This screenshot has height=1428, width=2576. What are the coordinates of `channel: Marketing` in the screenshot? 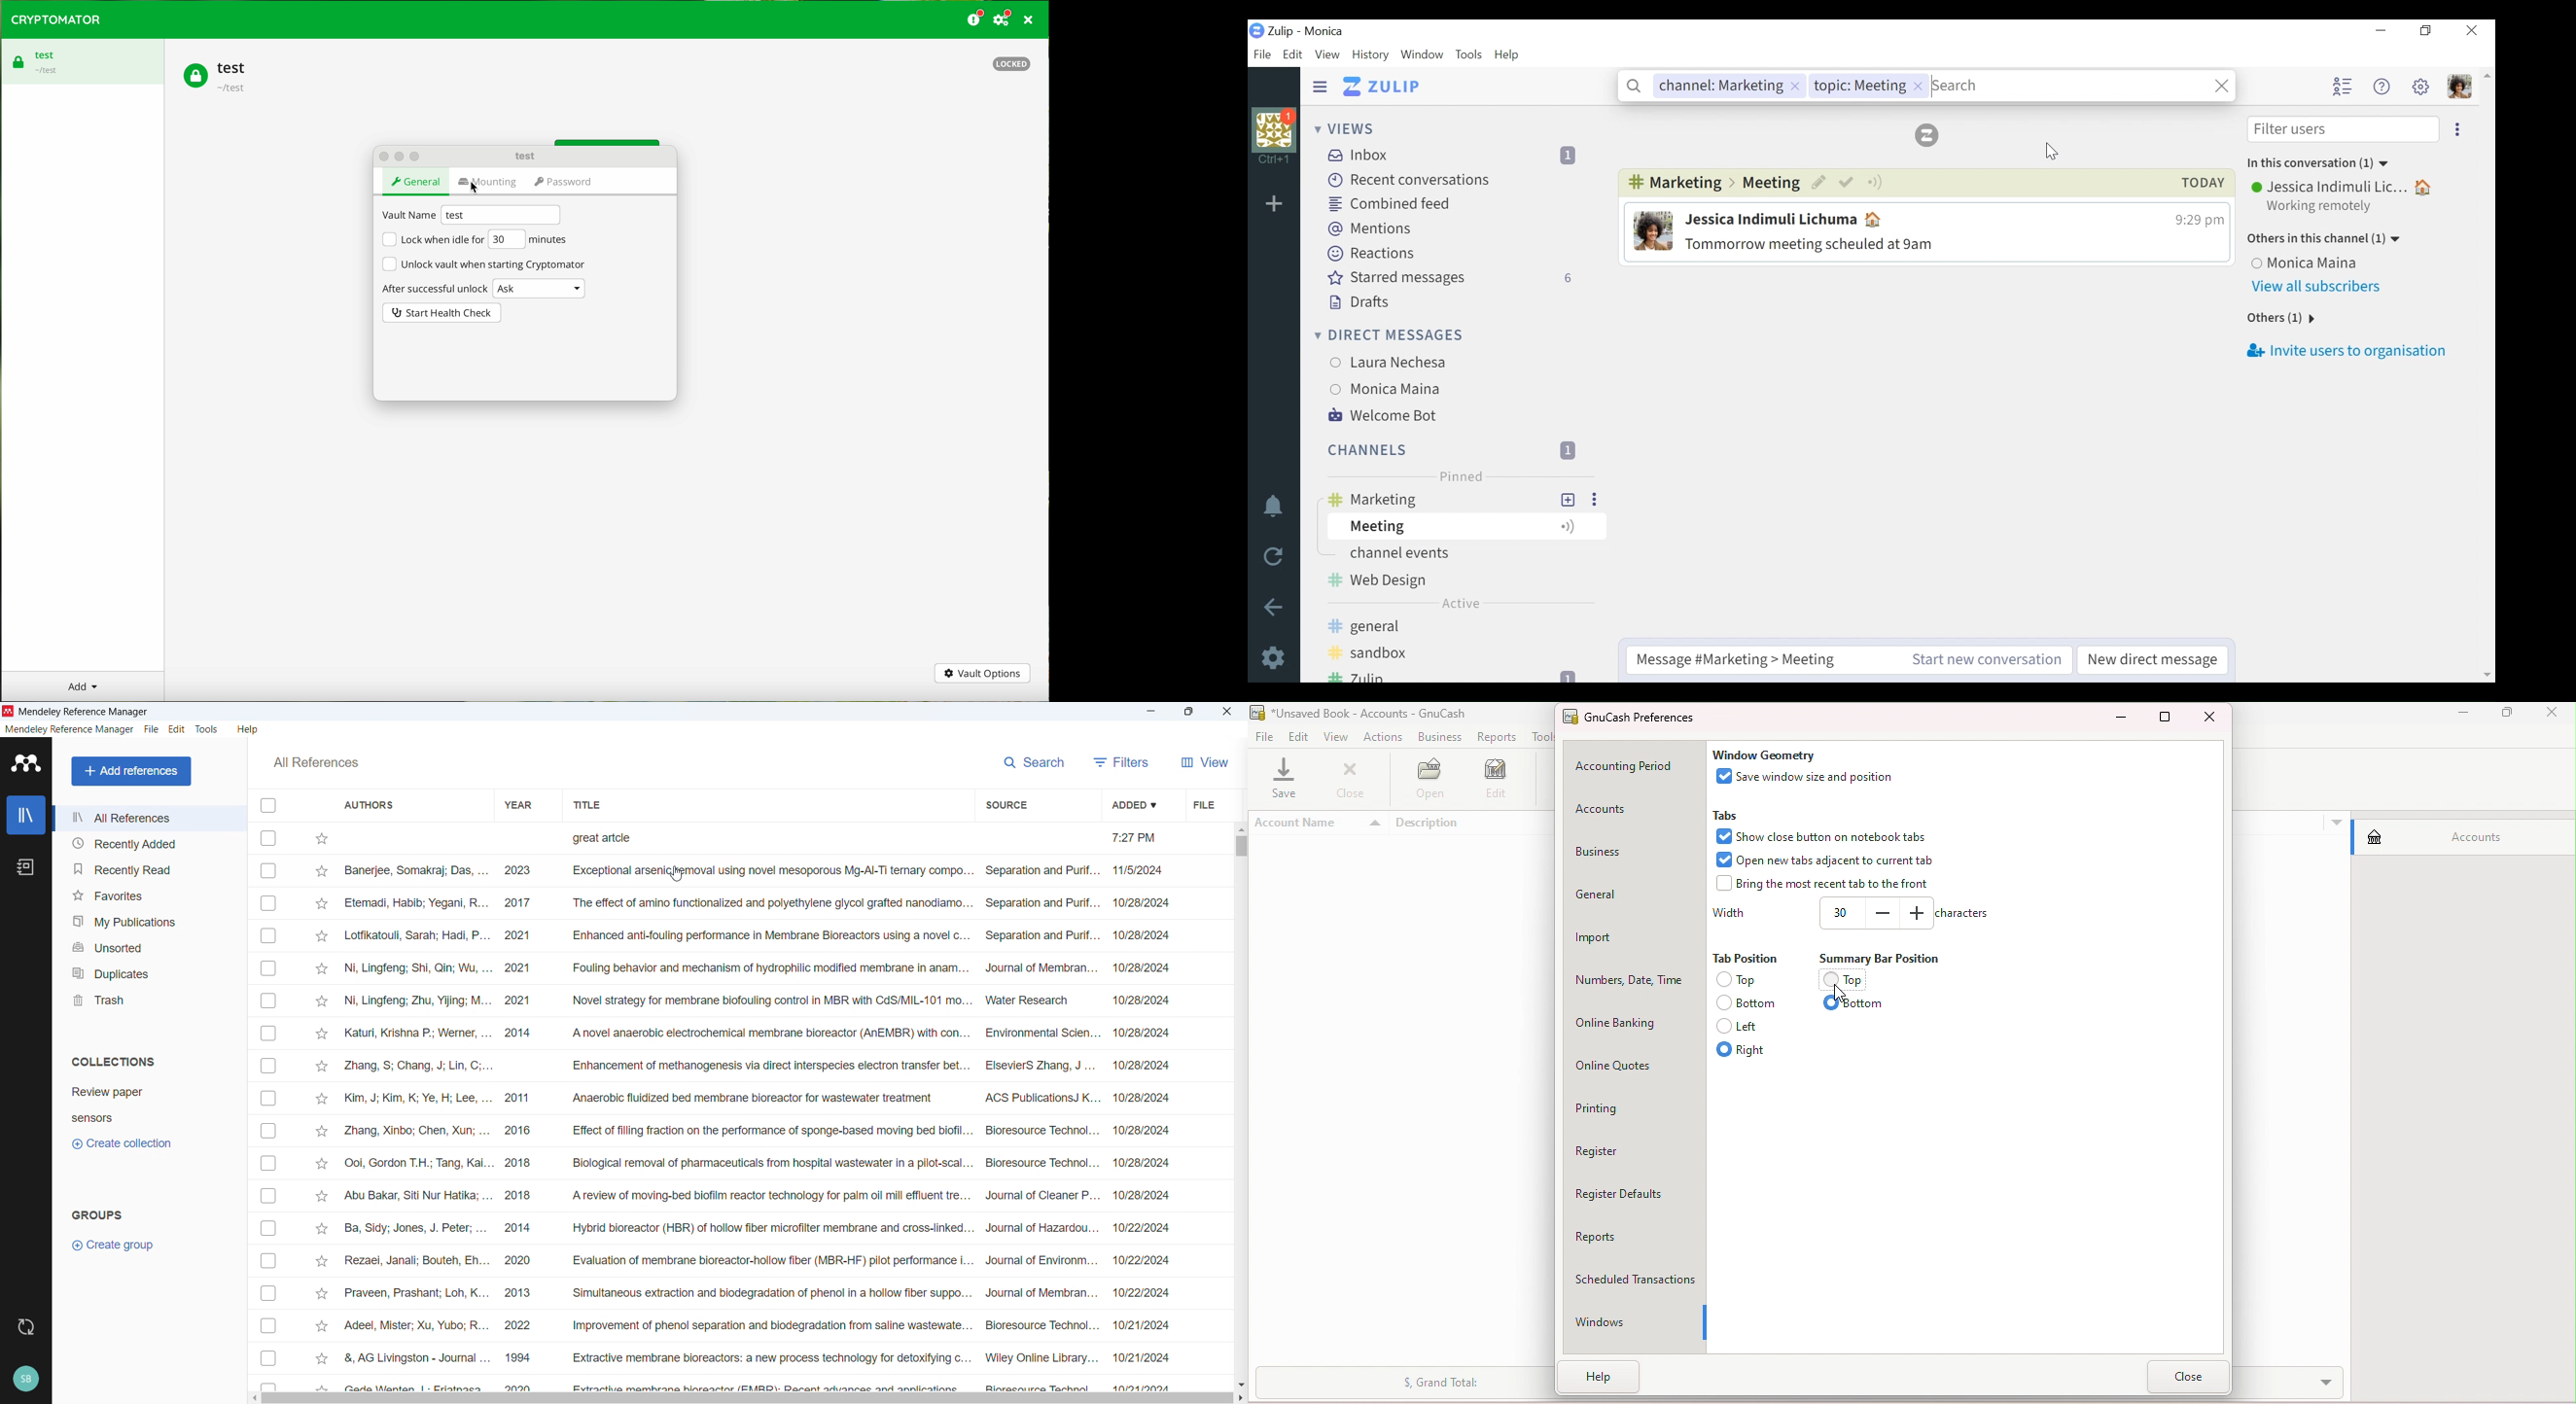 It's located at (1727, 86).